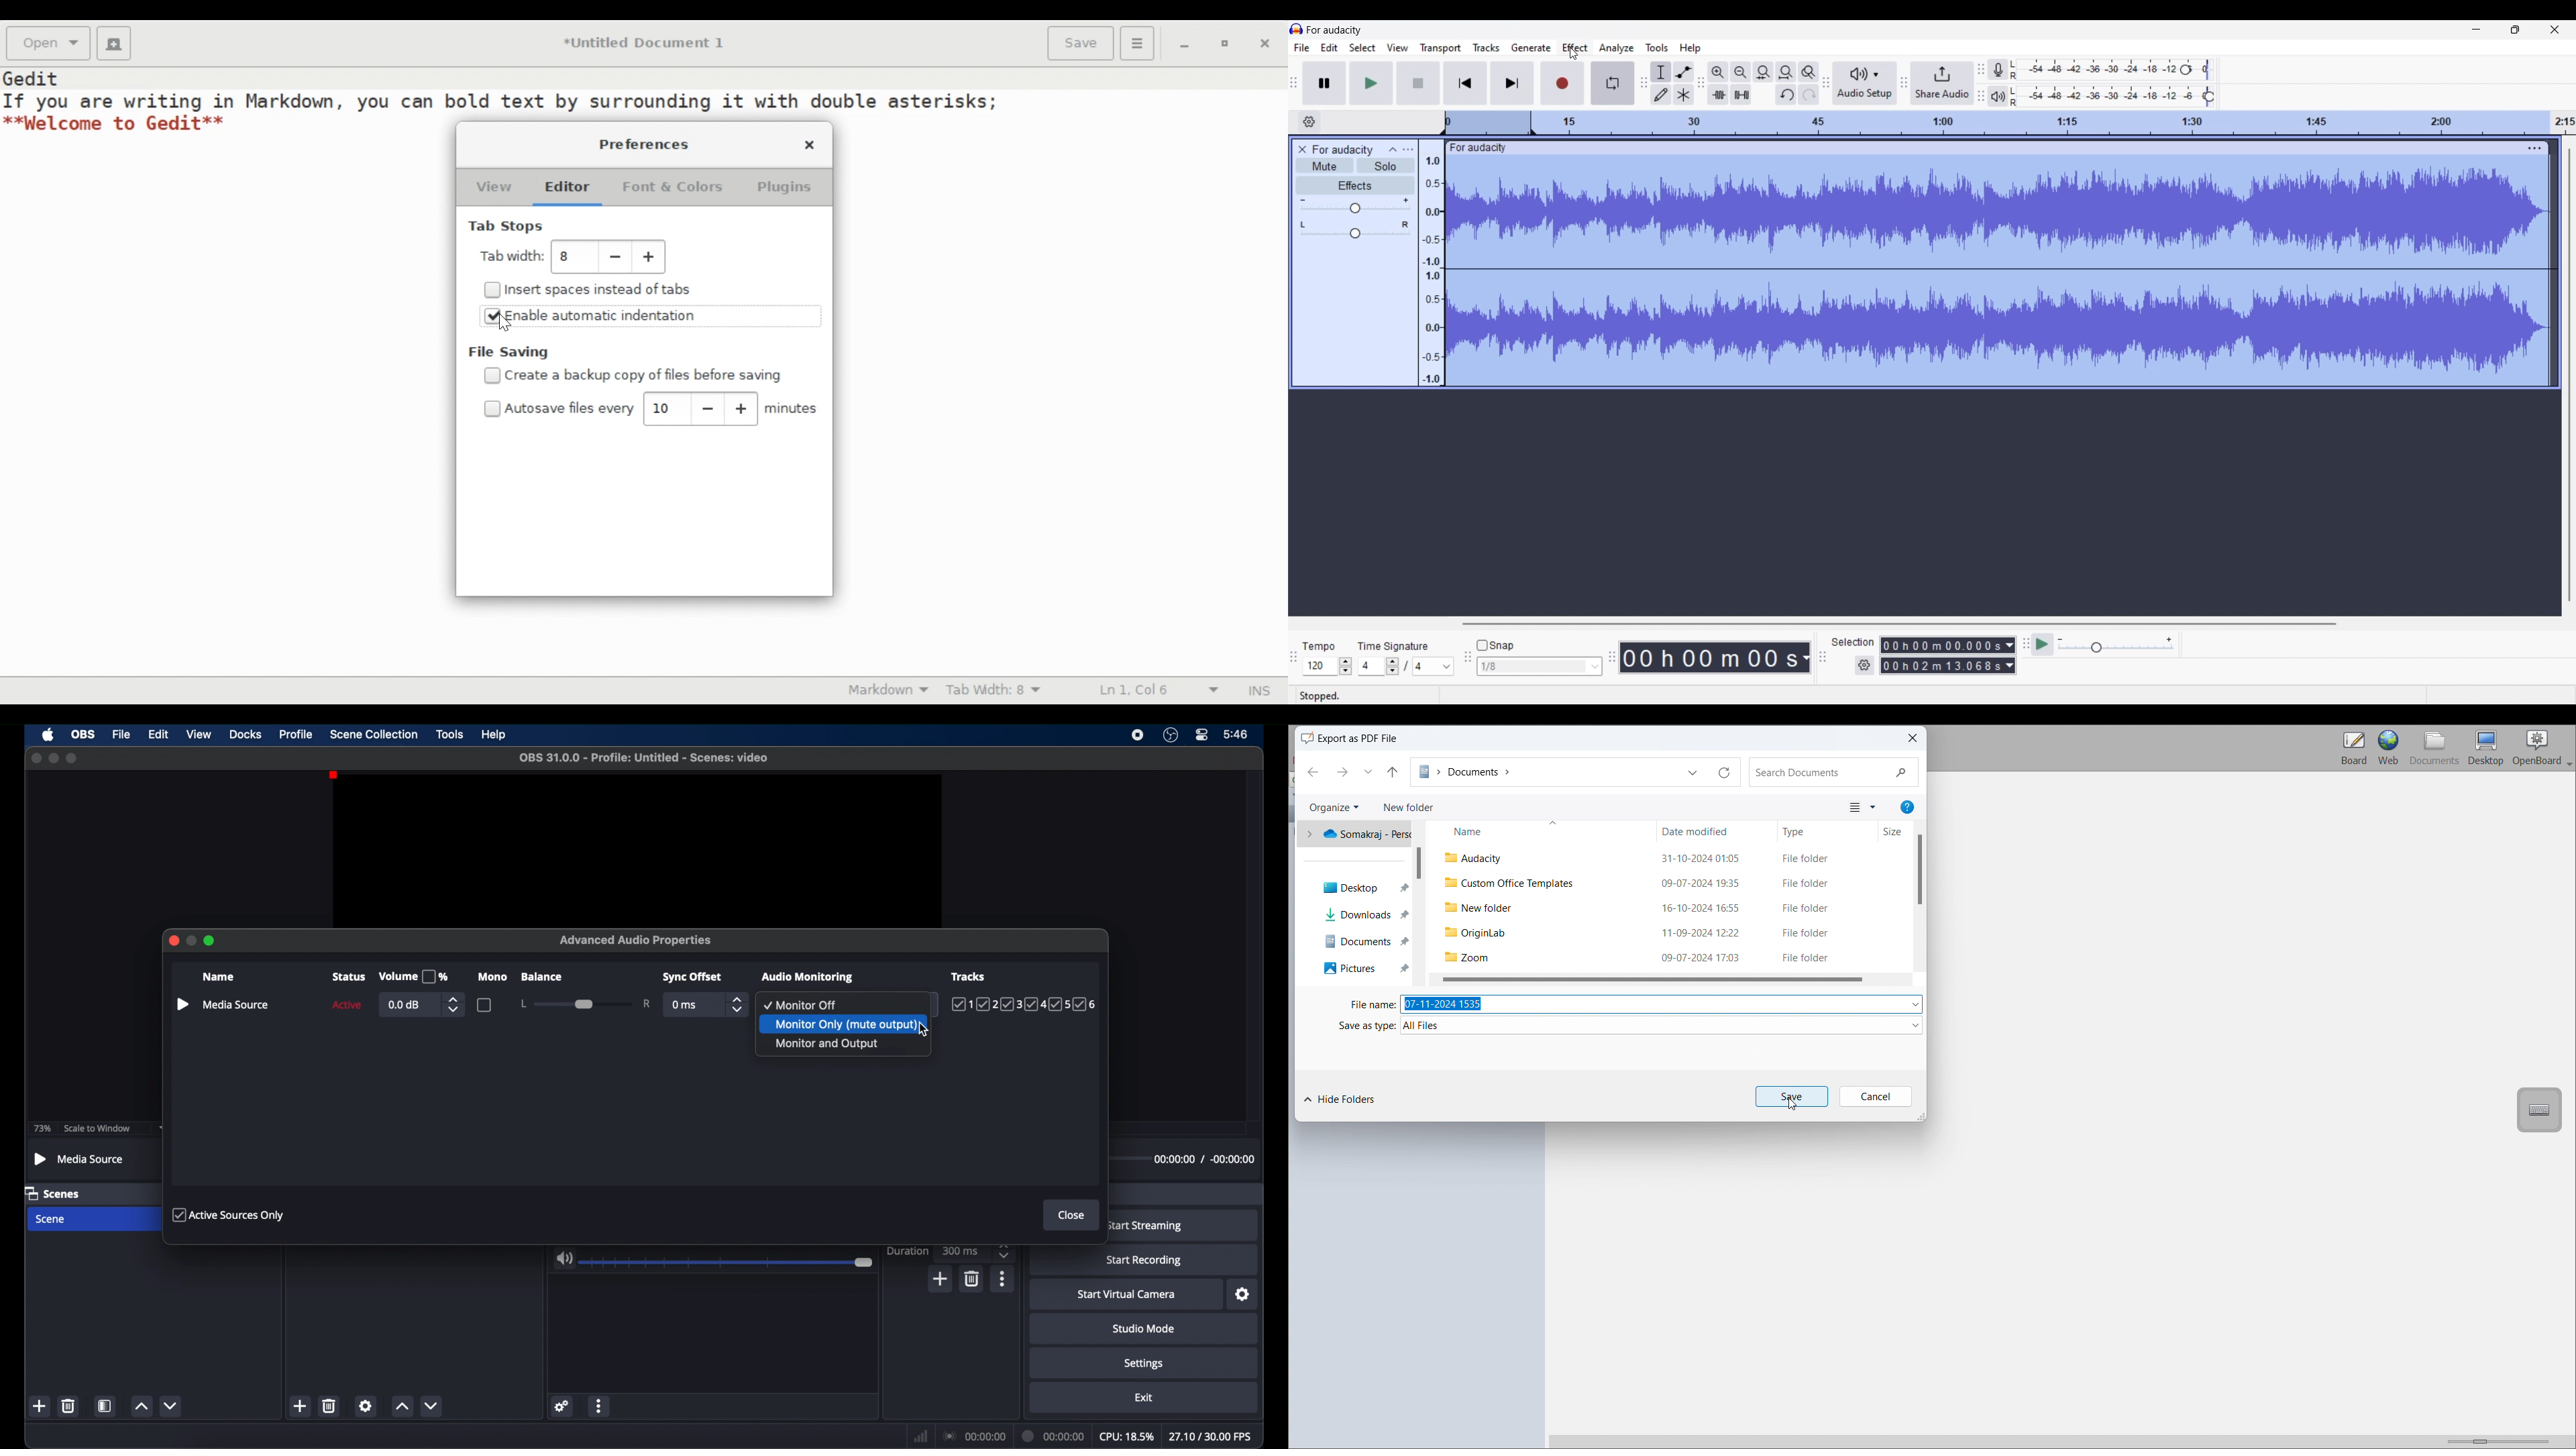 The width and height of the screenshot is (2576, 1456). Describe the element at coordinates (121, 735) in the screenshot. I see `file` at that location.